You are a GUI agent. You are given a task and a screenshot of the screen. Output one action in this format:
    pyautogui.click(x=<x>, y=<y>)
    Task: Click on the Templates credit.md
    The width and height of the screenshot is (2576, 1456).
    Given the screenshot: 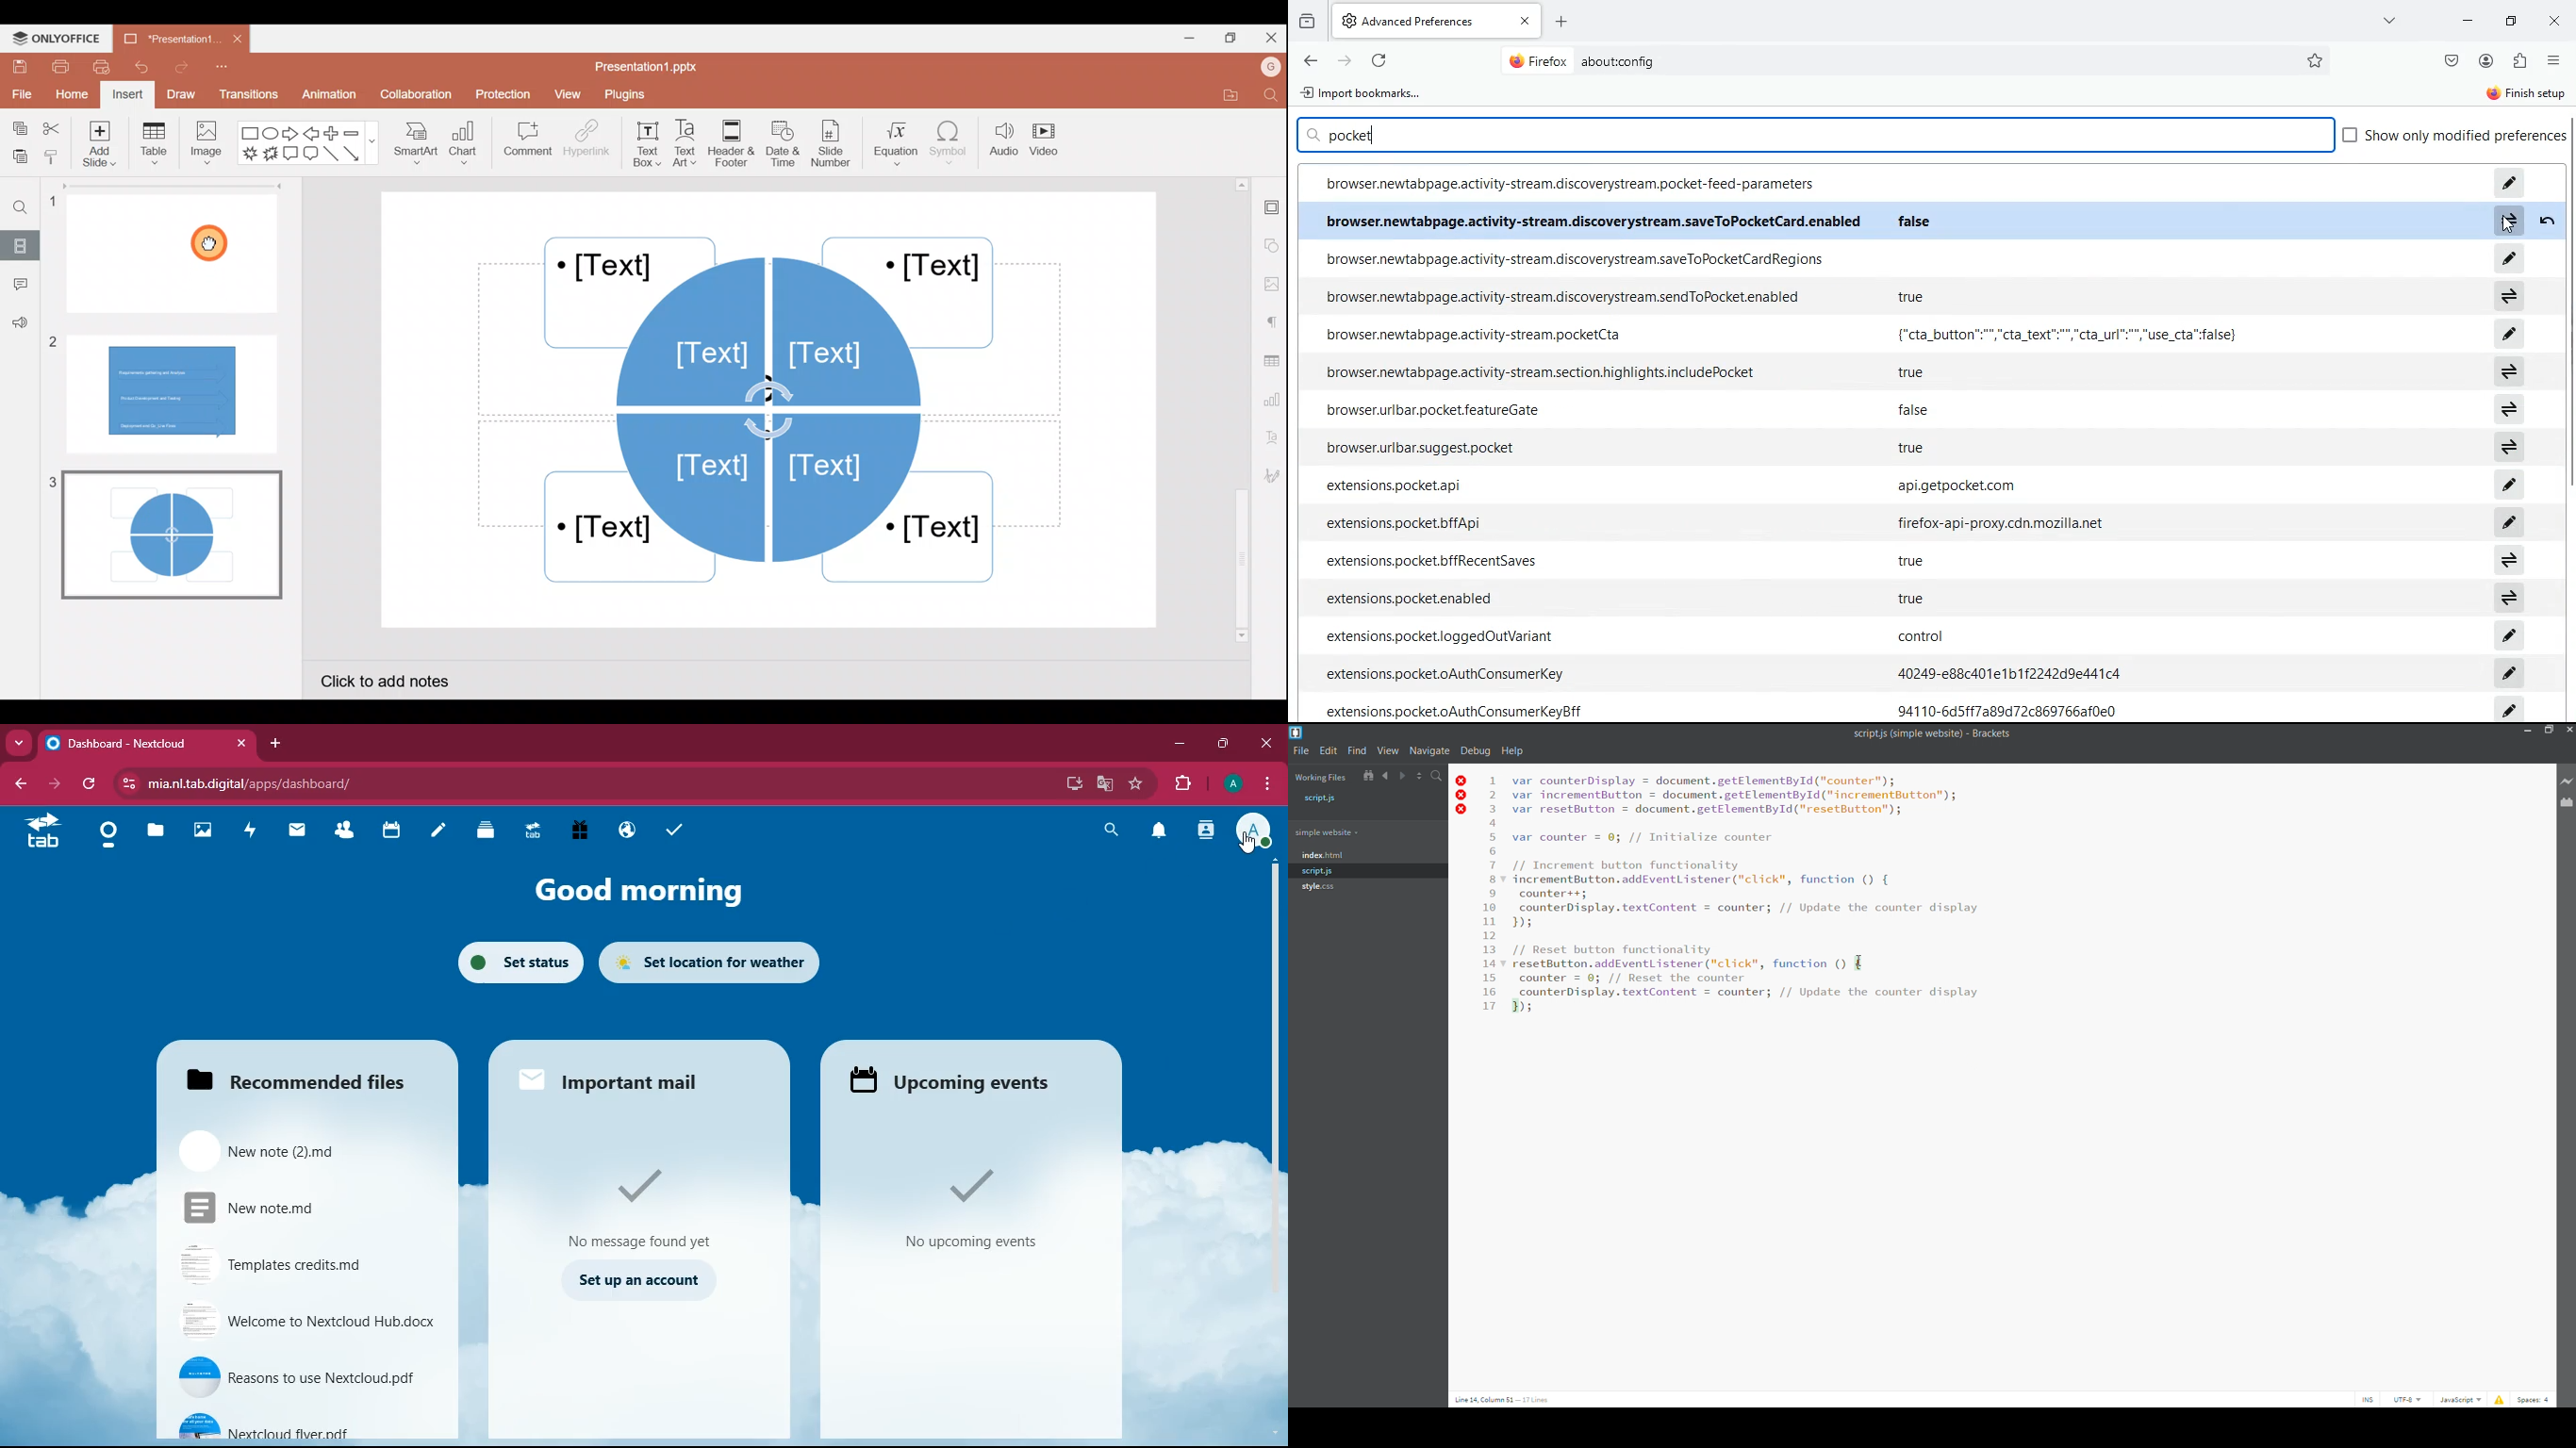 What is the action you would take?
    pyautogui.click(x=312, y=1263)
    